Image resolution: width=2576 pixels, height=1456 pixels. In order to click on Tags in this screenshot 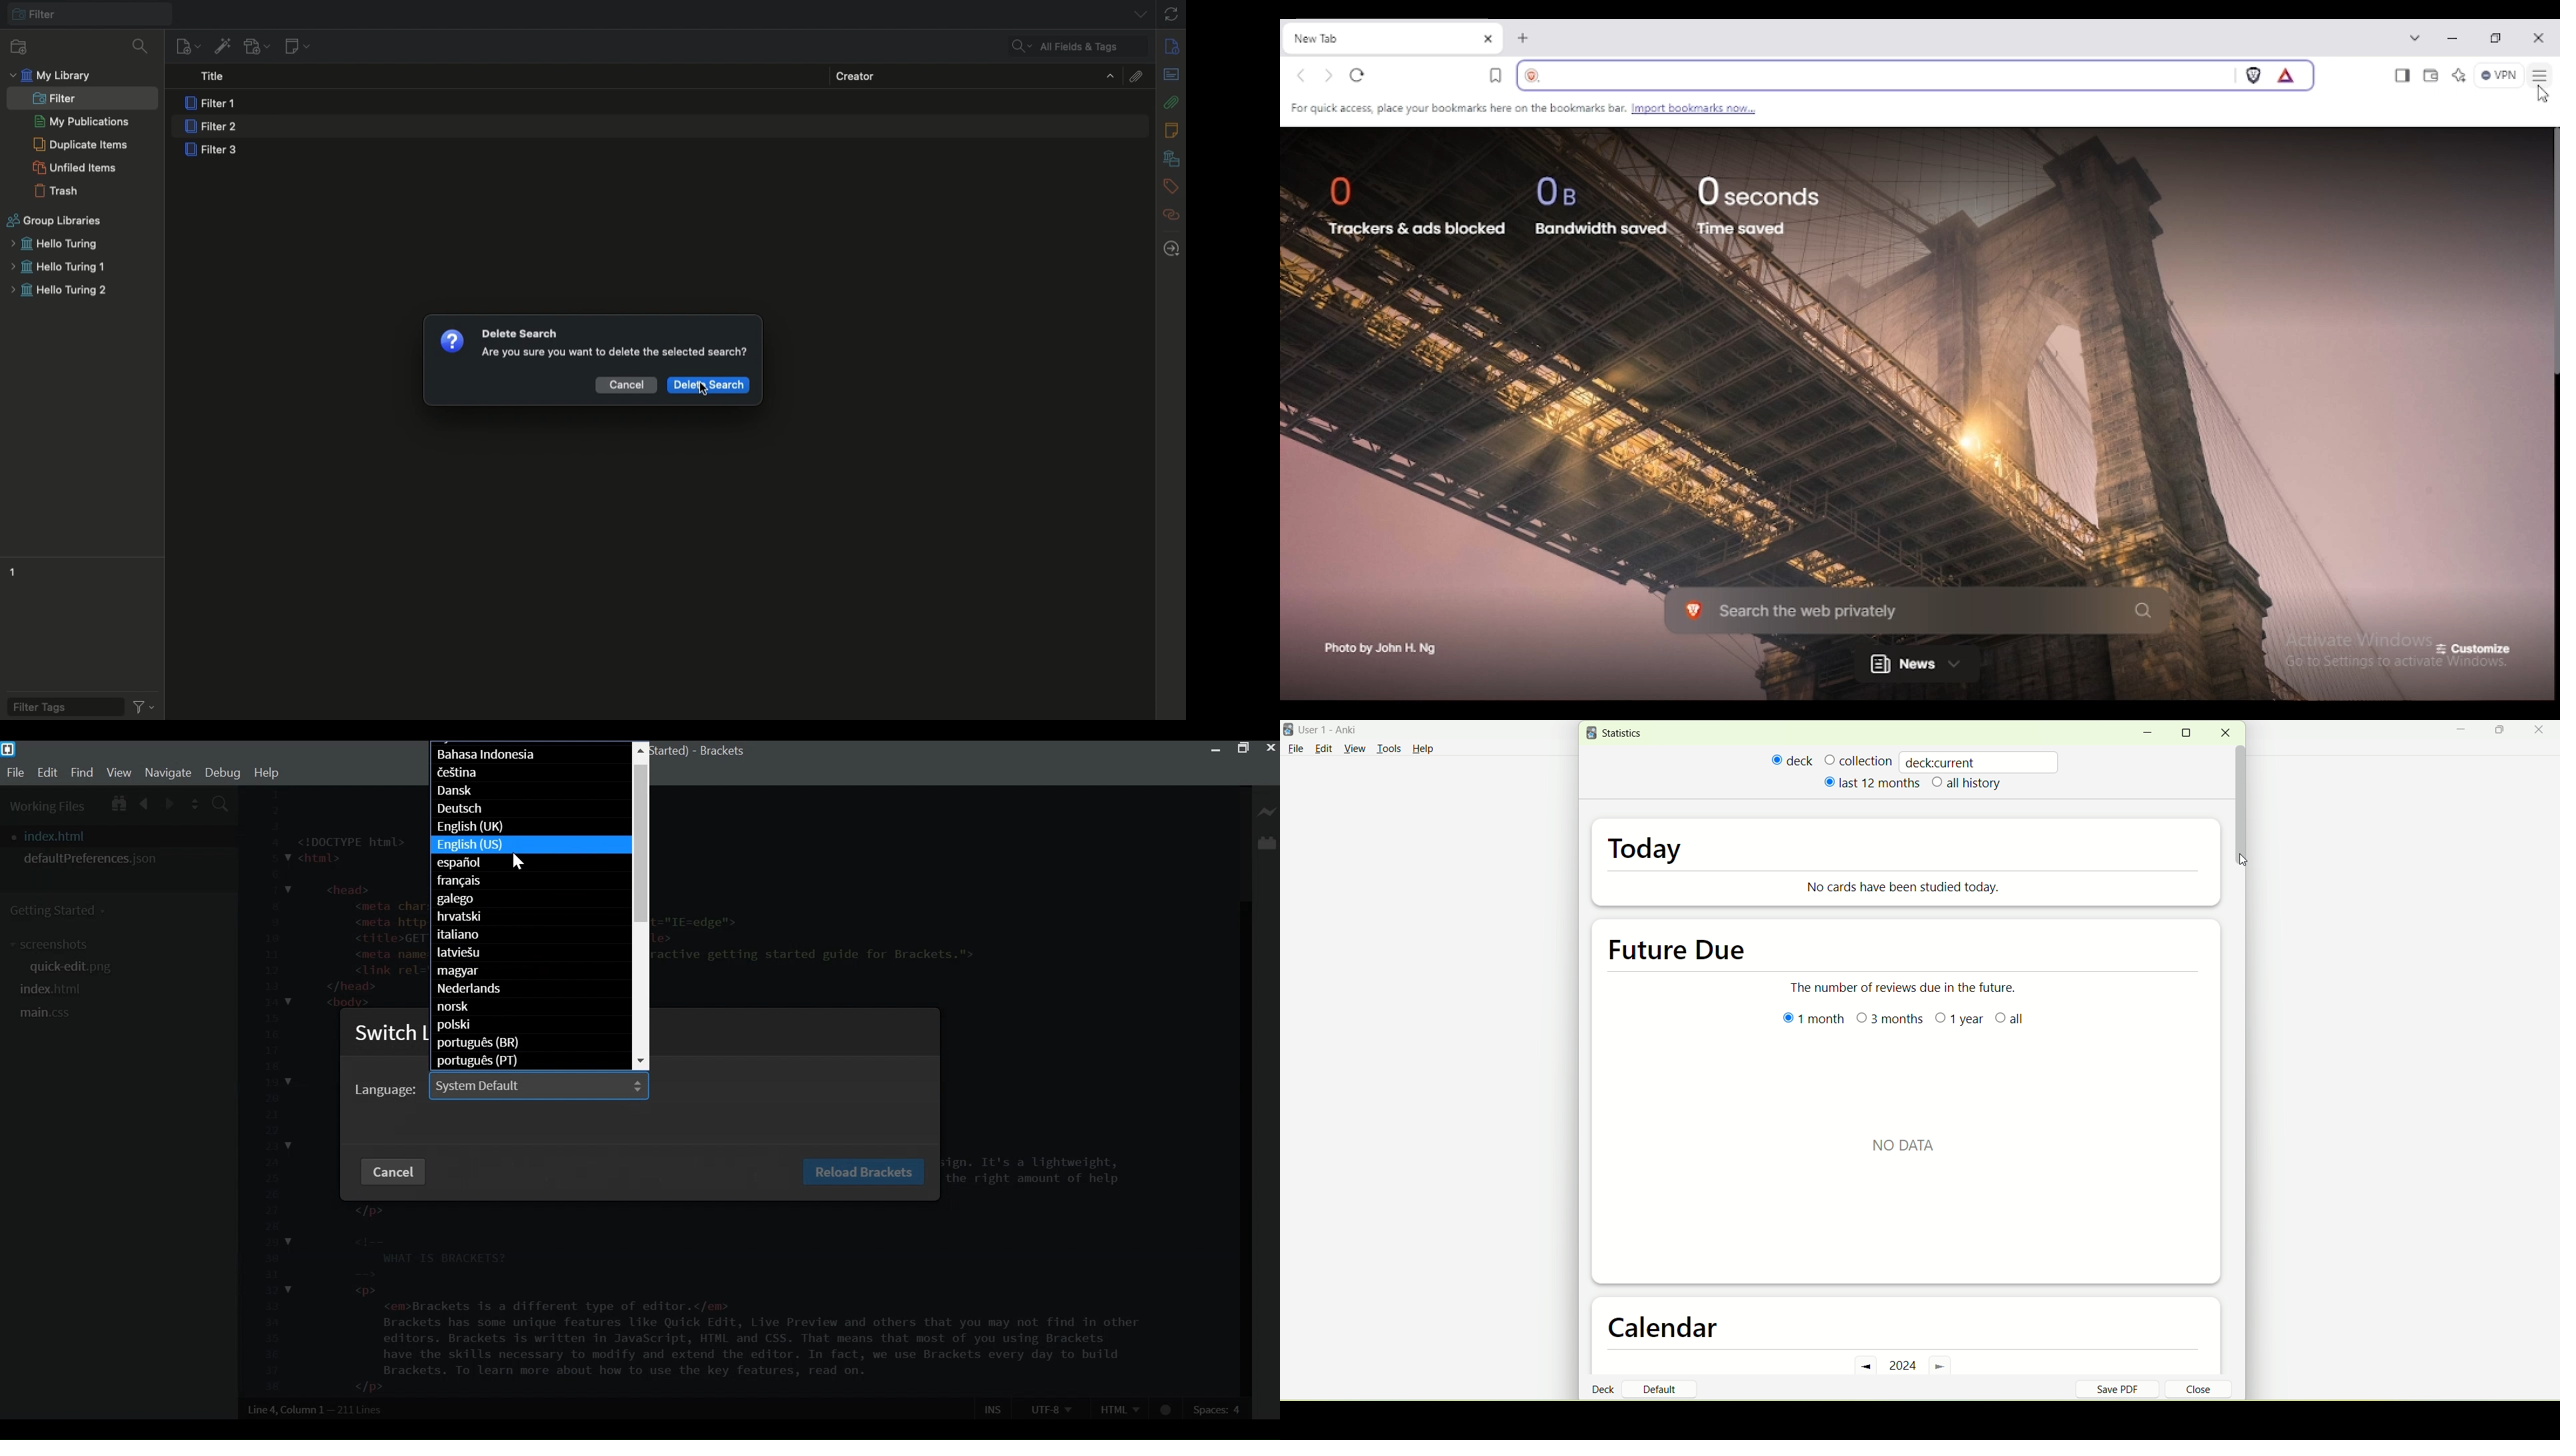, I will do `click(1171, 187)`.